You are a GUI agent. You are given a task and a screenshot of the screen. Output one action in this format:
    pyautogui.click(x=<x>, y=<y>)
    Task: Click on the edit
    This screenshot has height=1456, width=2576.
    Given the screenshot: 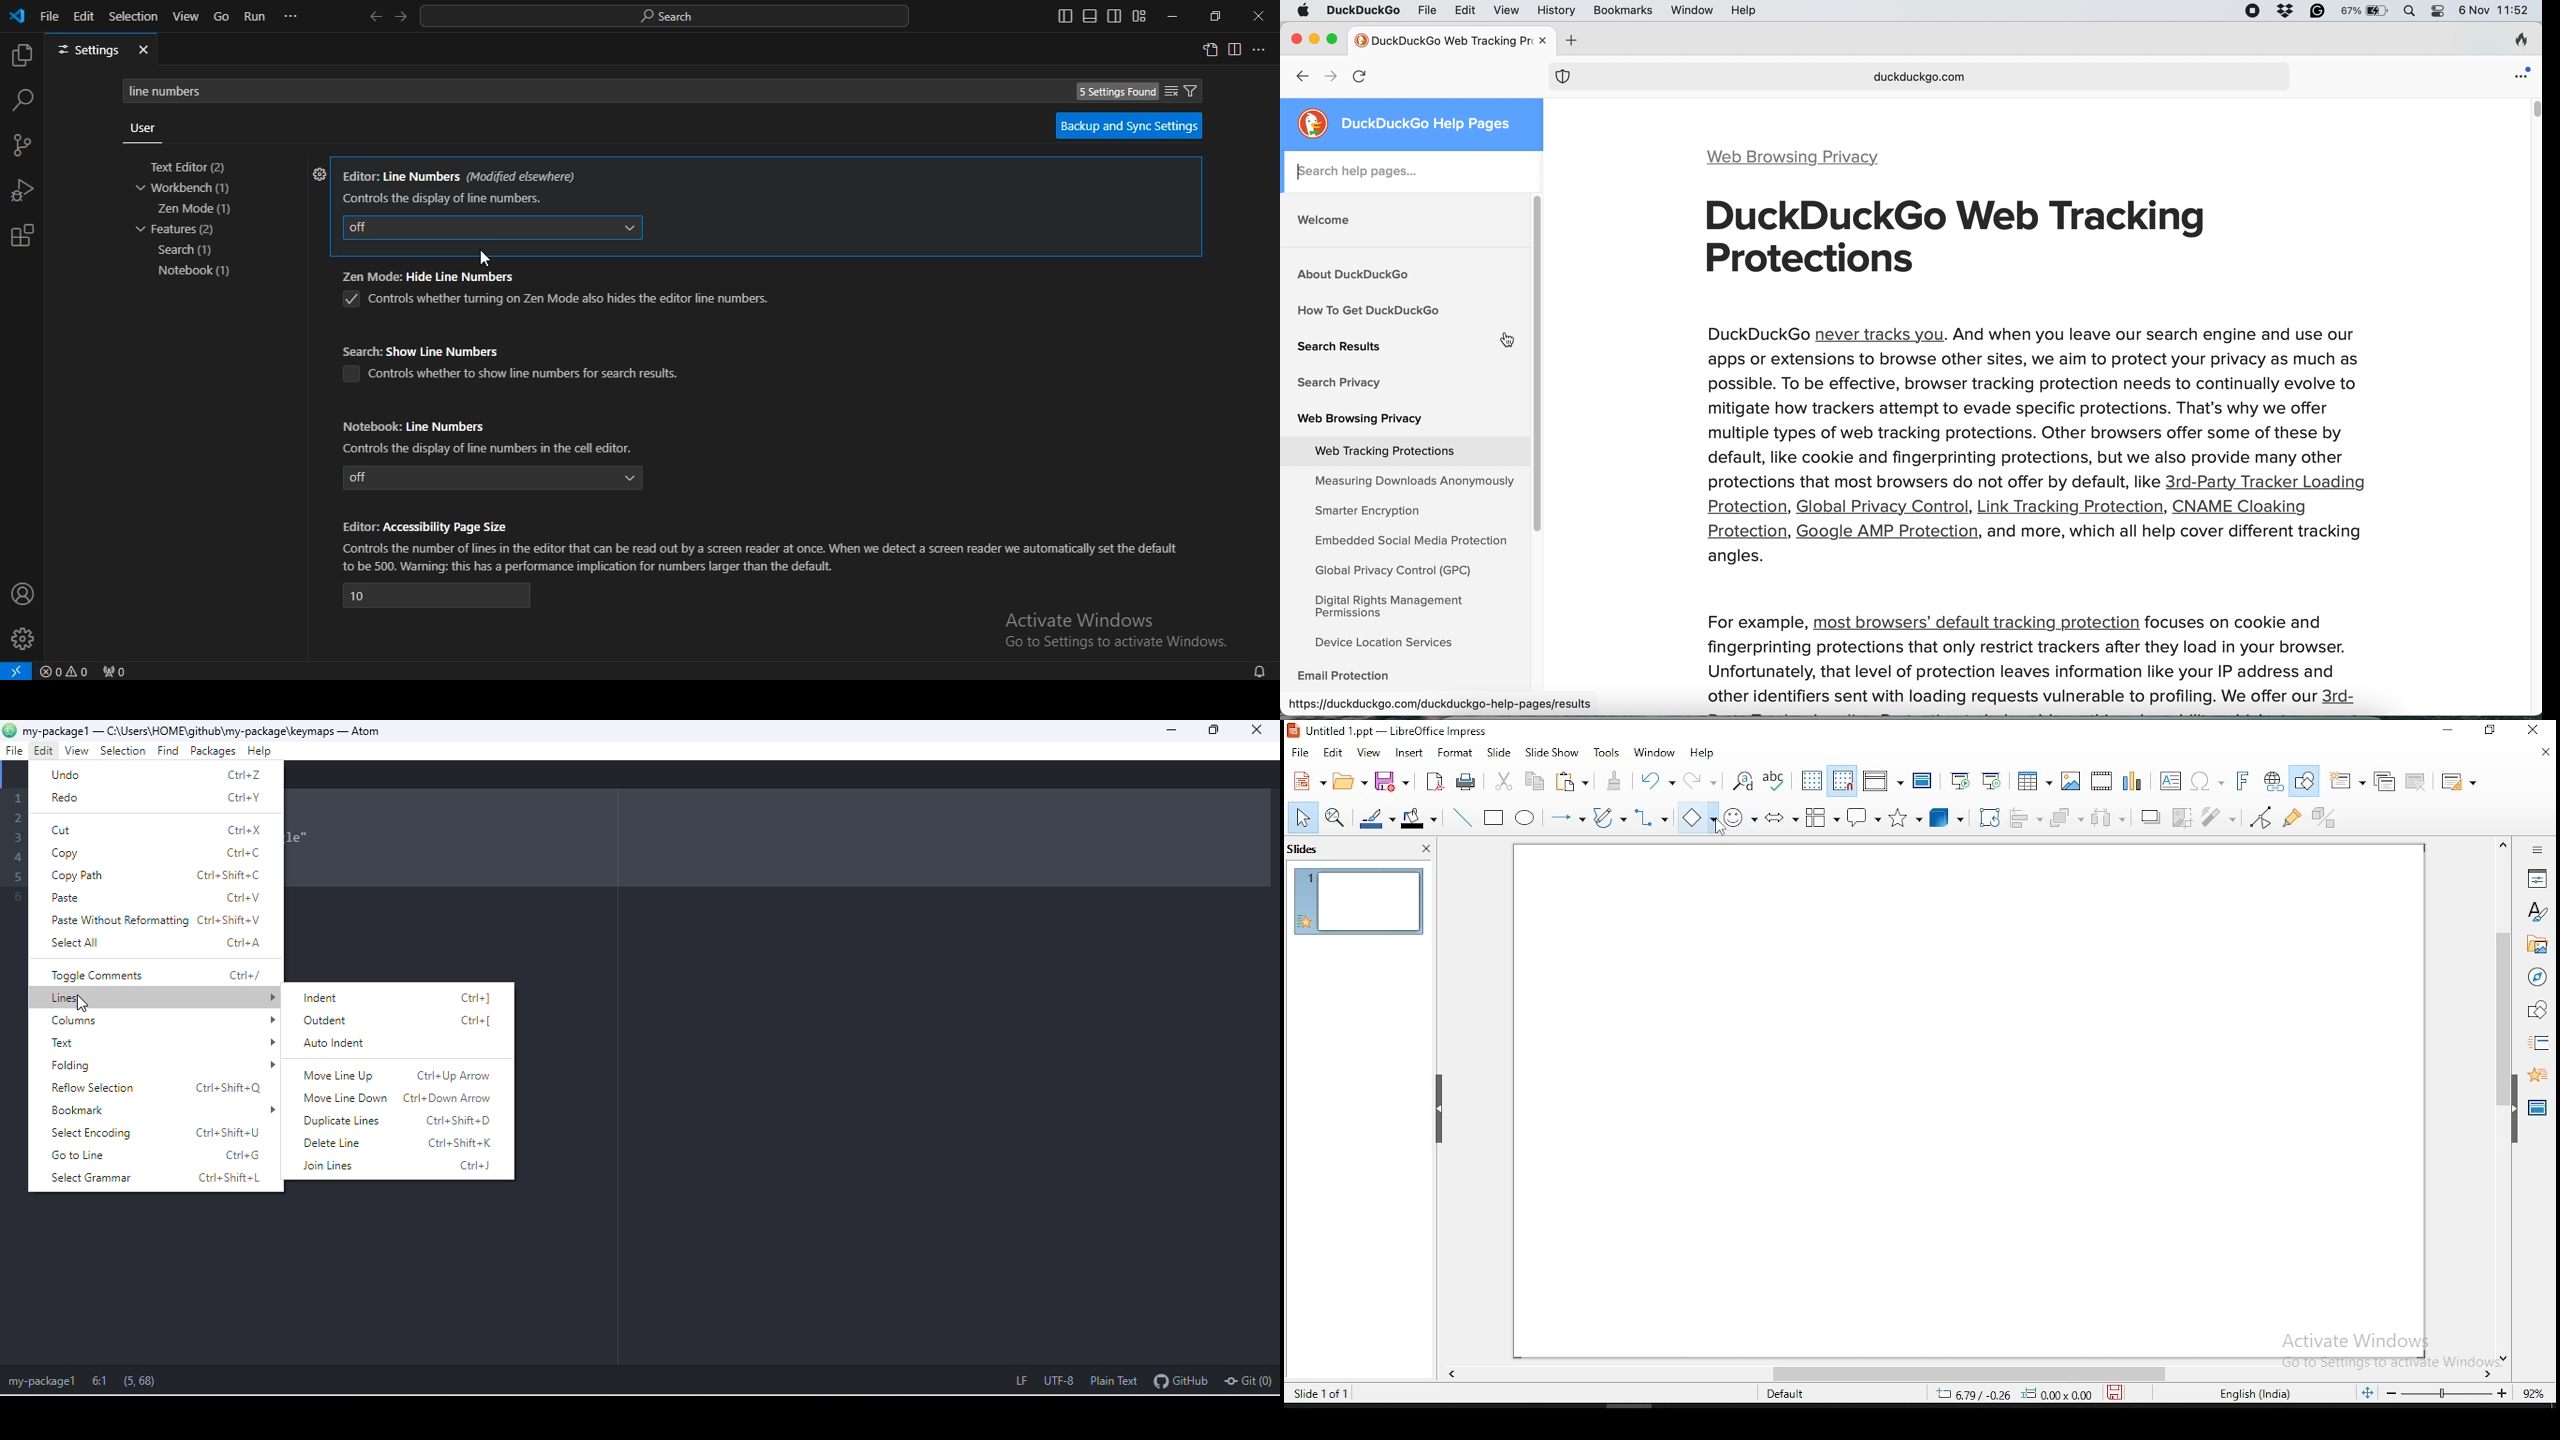 What is the action you would take?
    pyautogui.click(x=1464, y=10)
    